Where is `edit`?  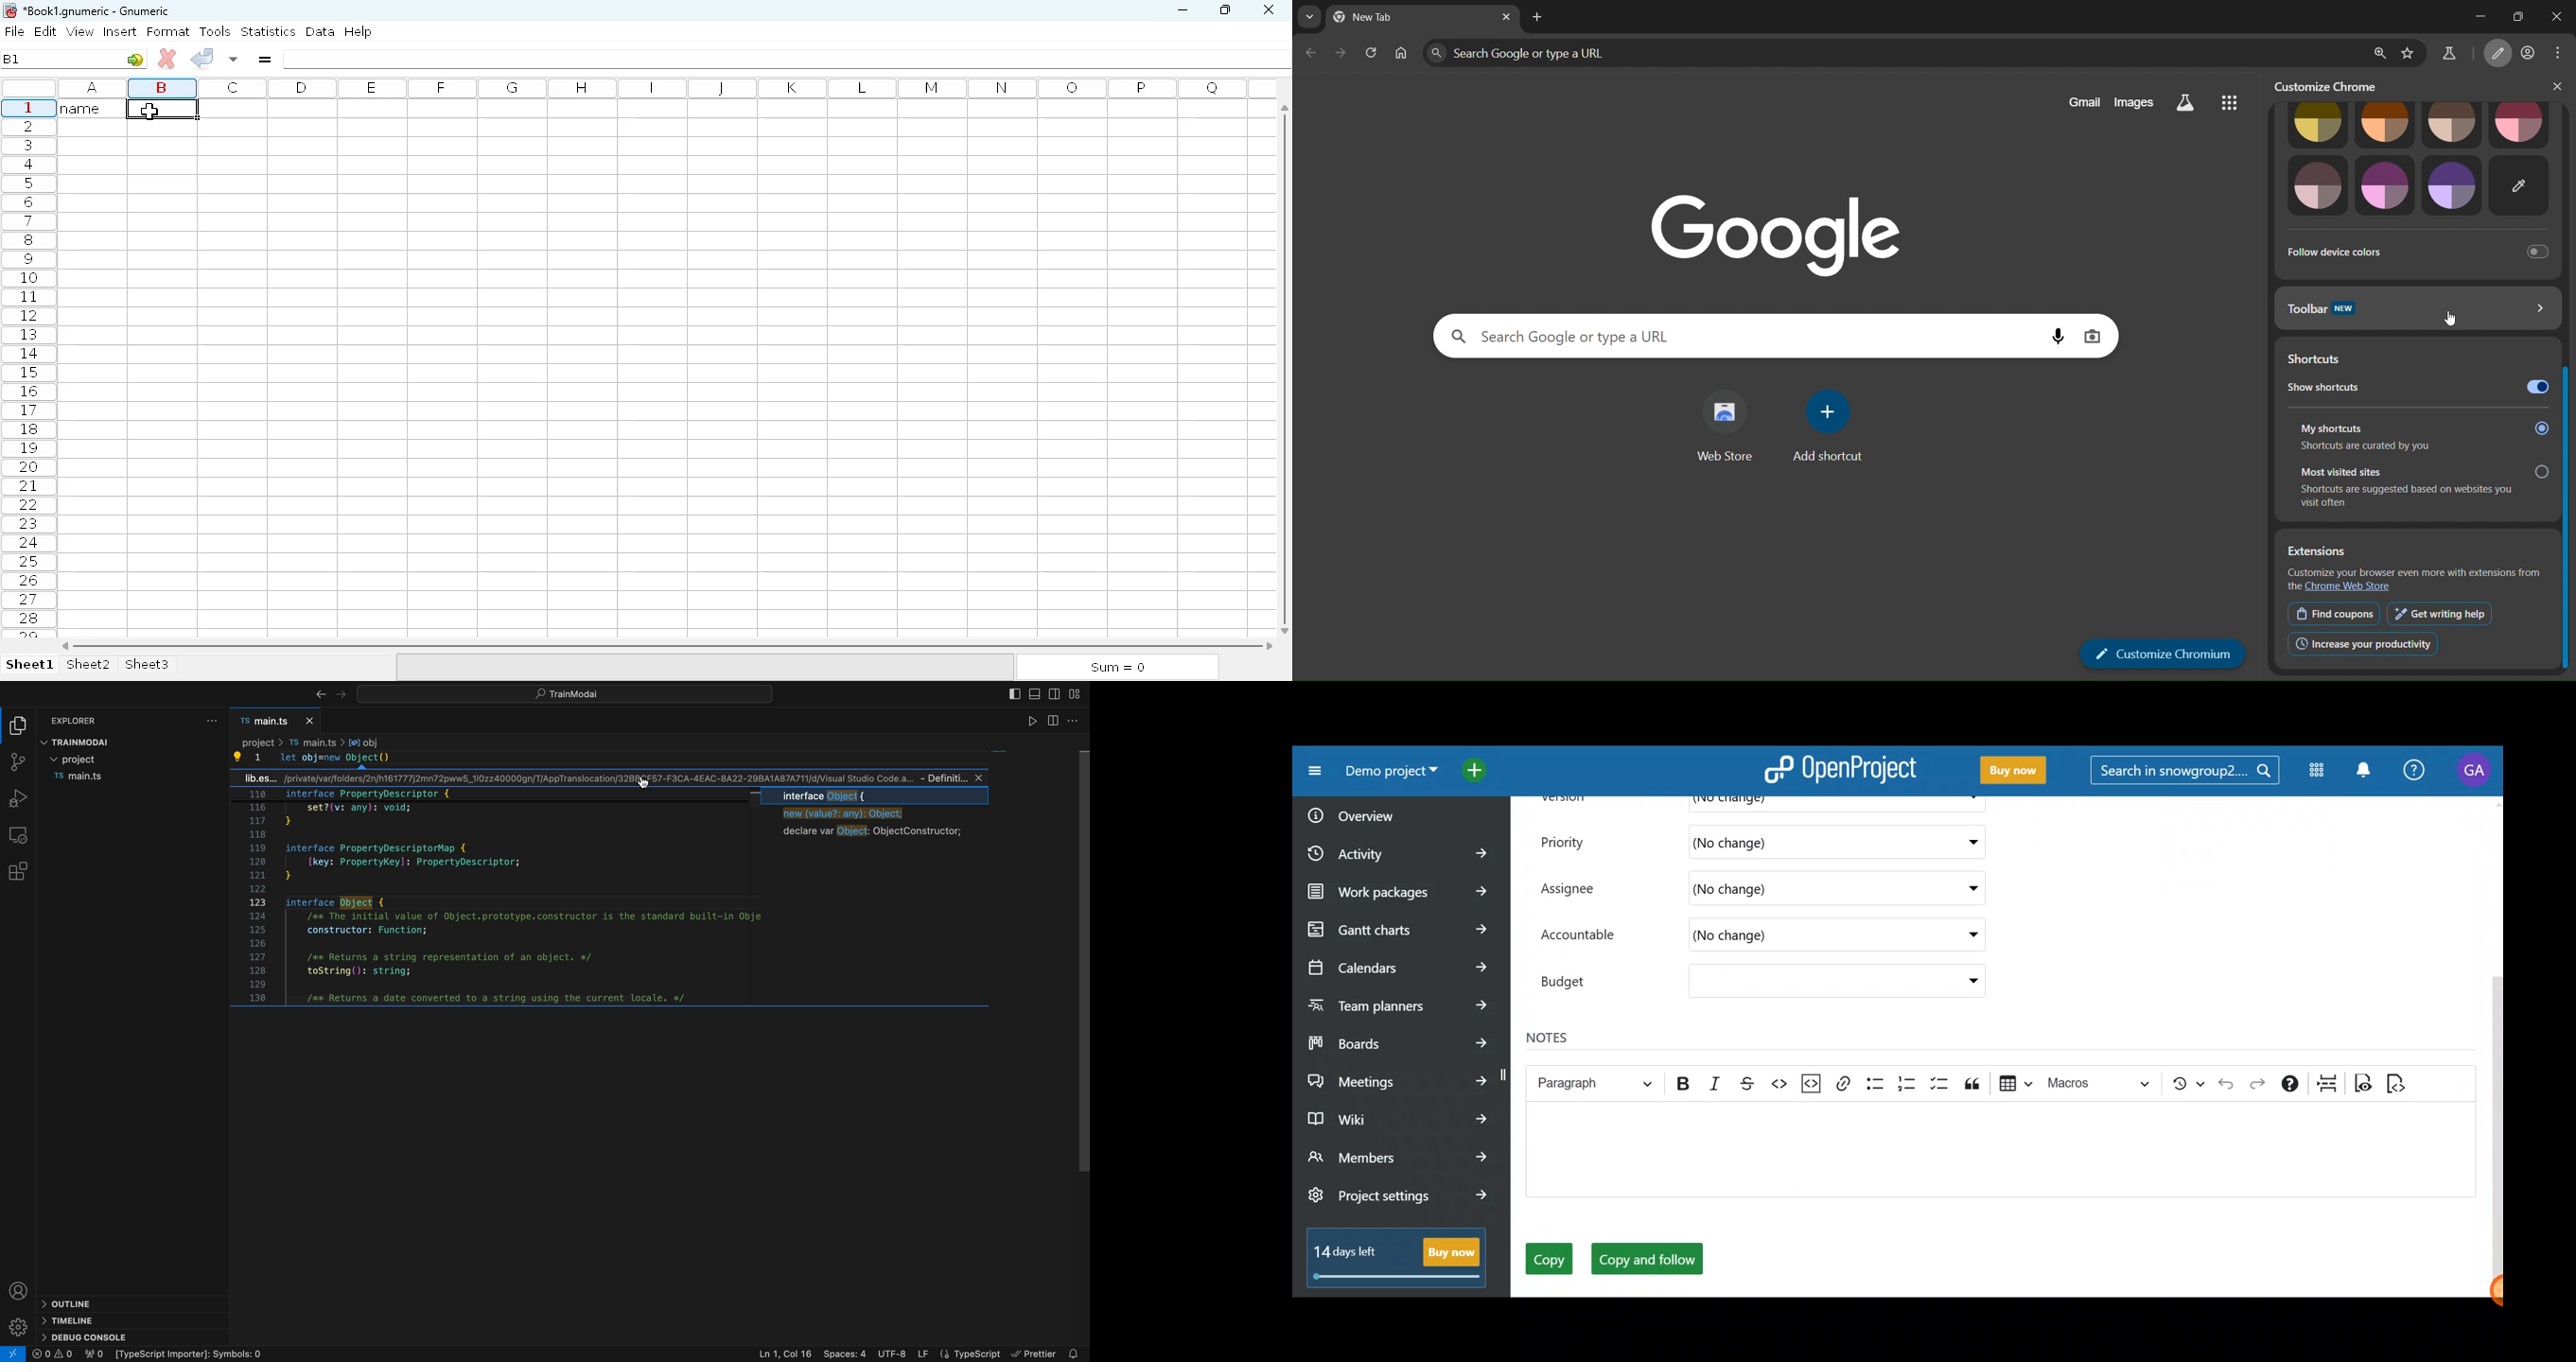
edit is located at coordinates (46, 31).